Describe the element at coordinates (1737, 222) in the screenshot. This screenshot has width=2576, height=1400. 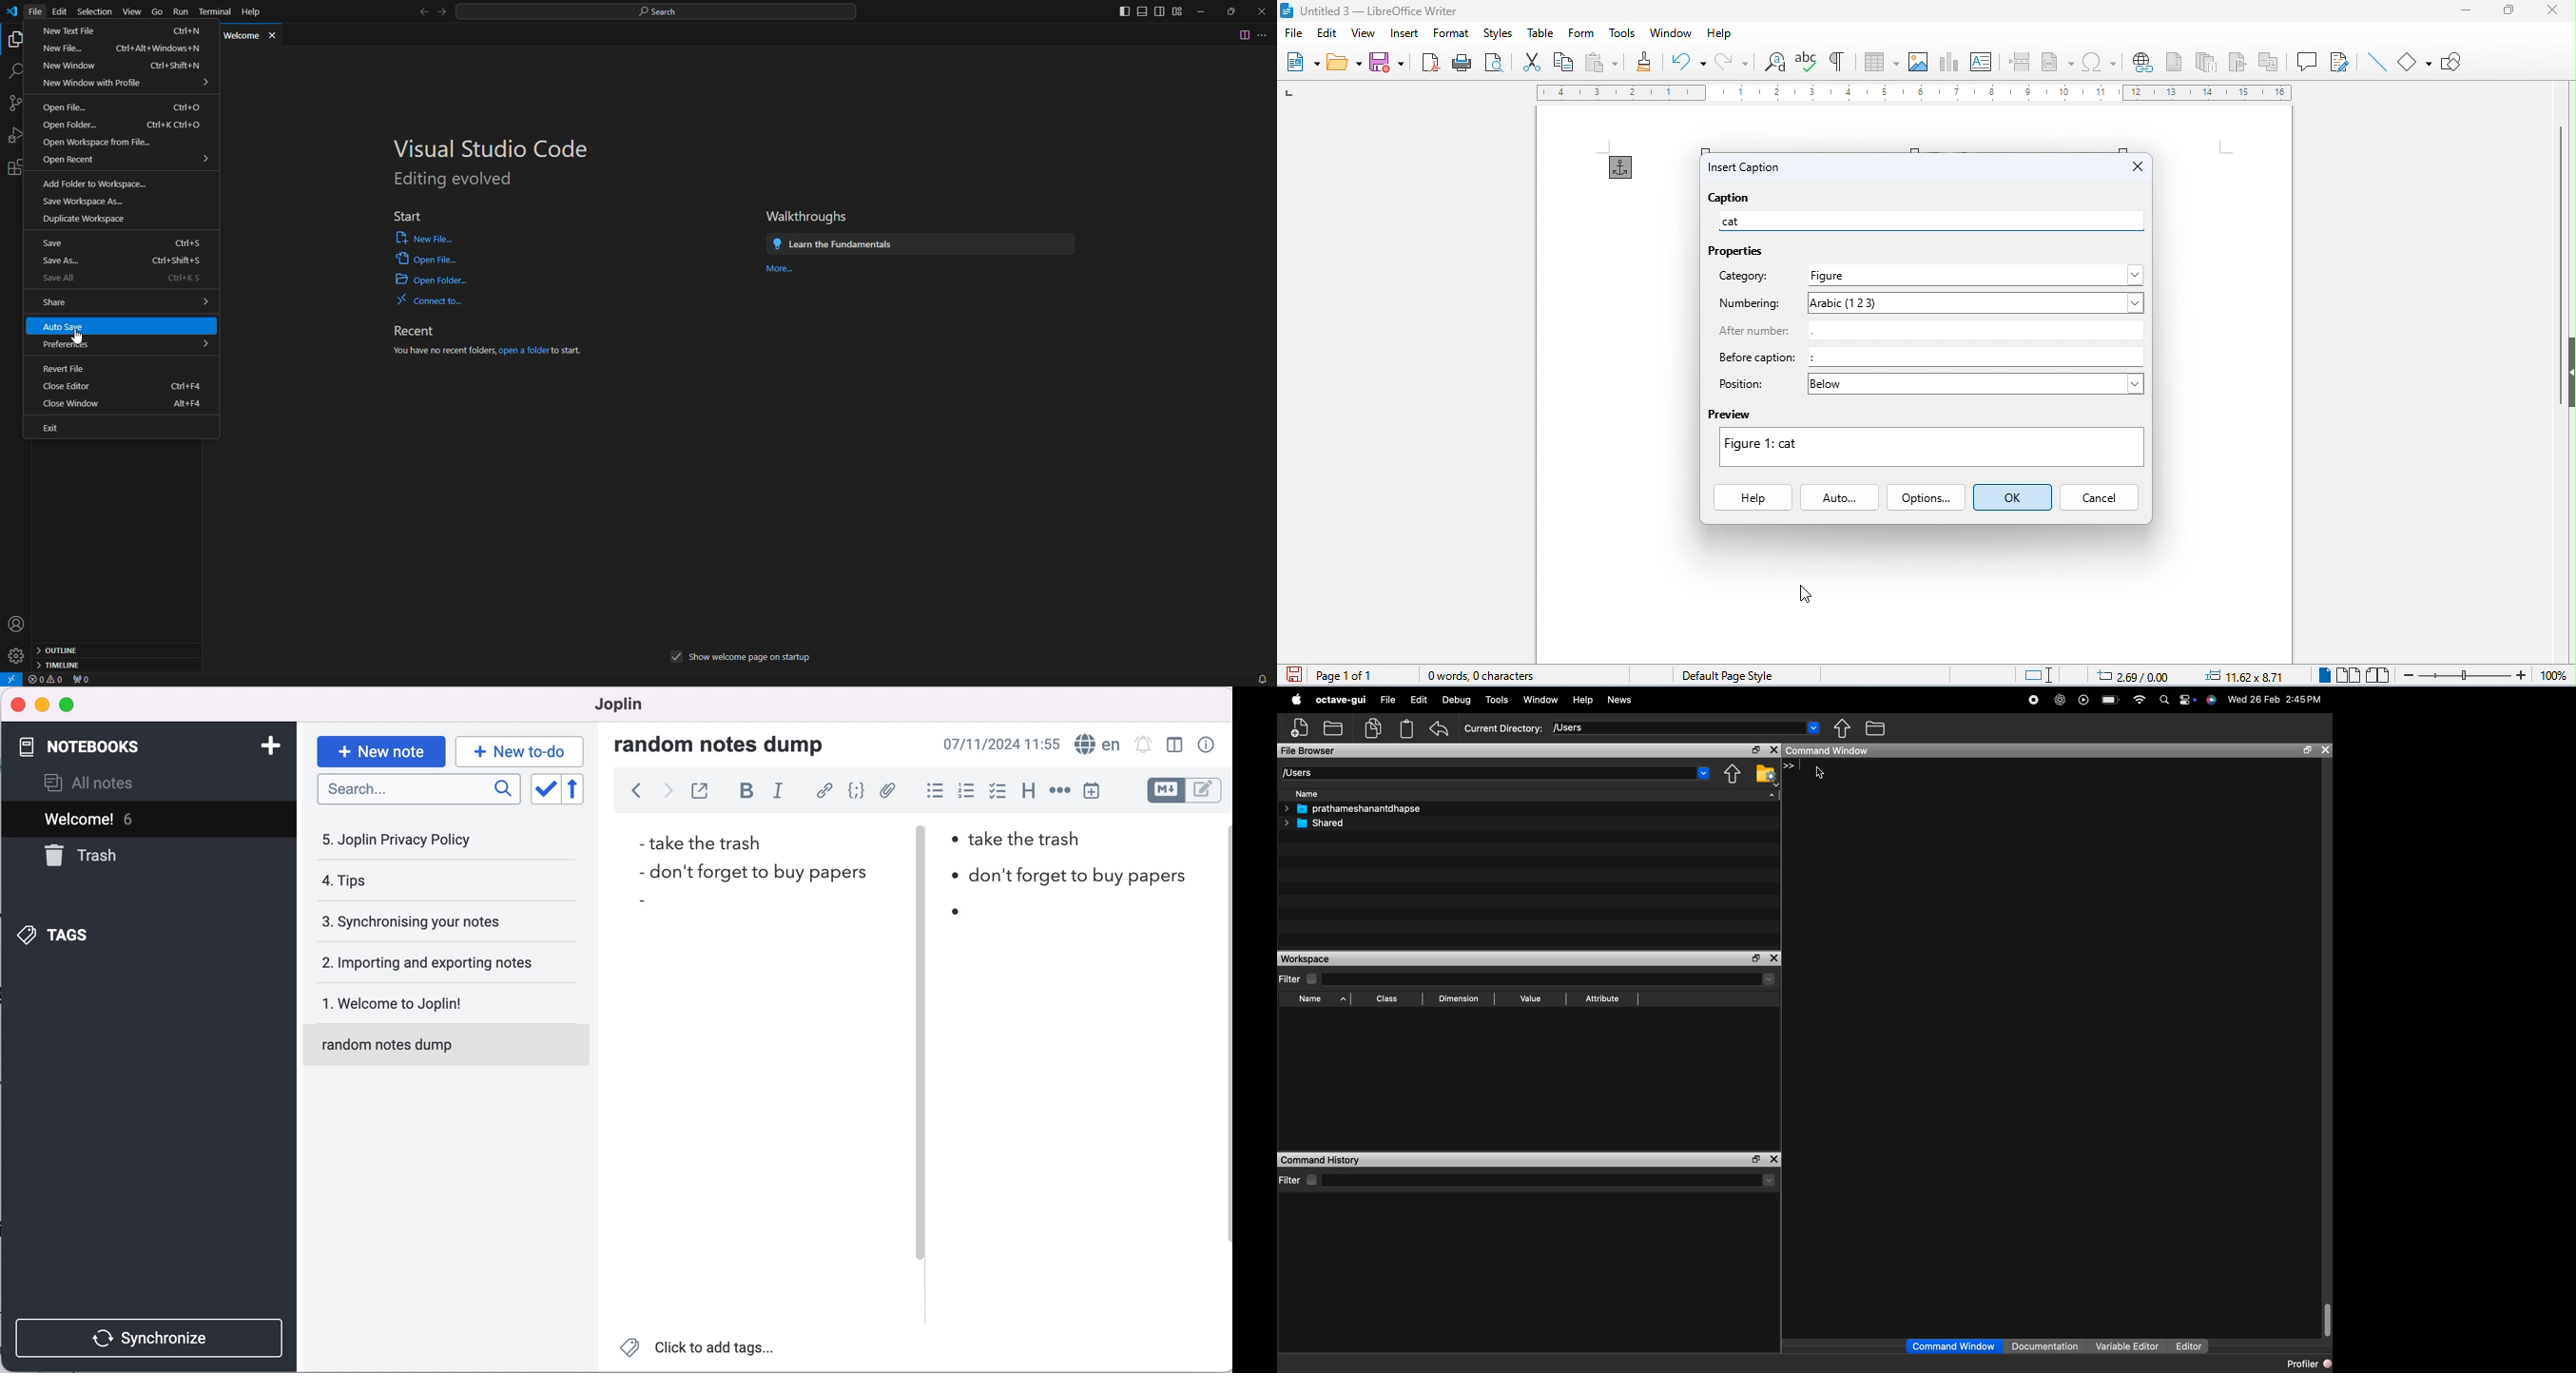
I see `cat` at that location.